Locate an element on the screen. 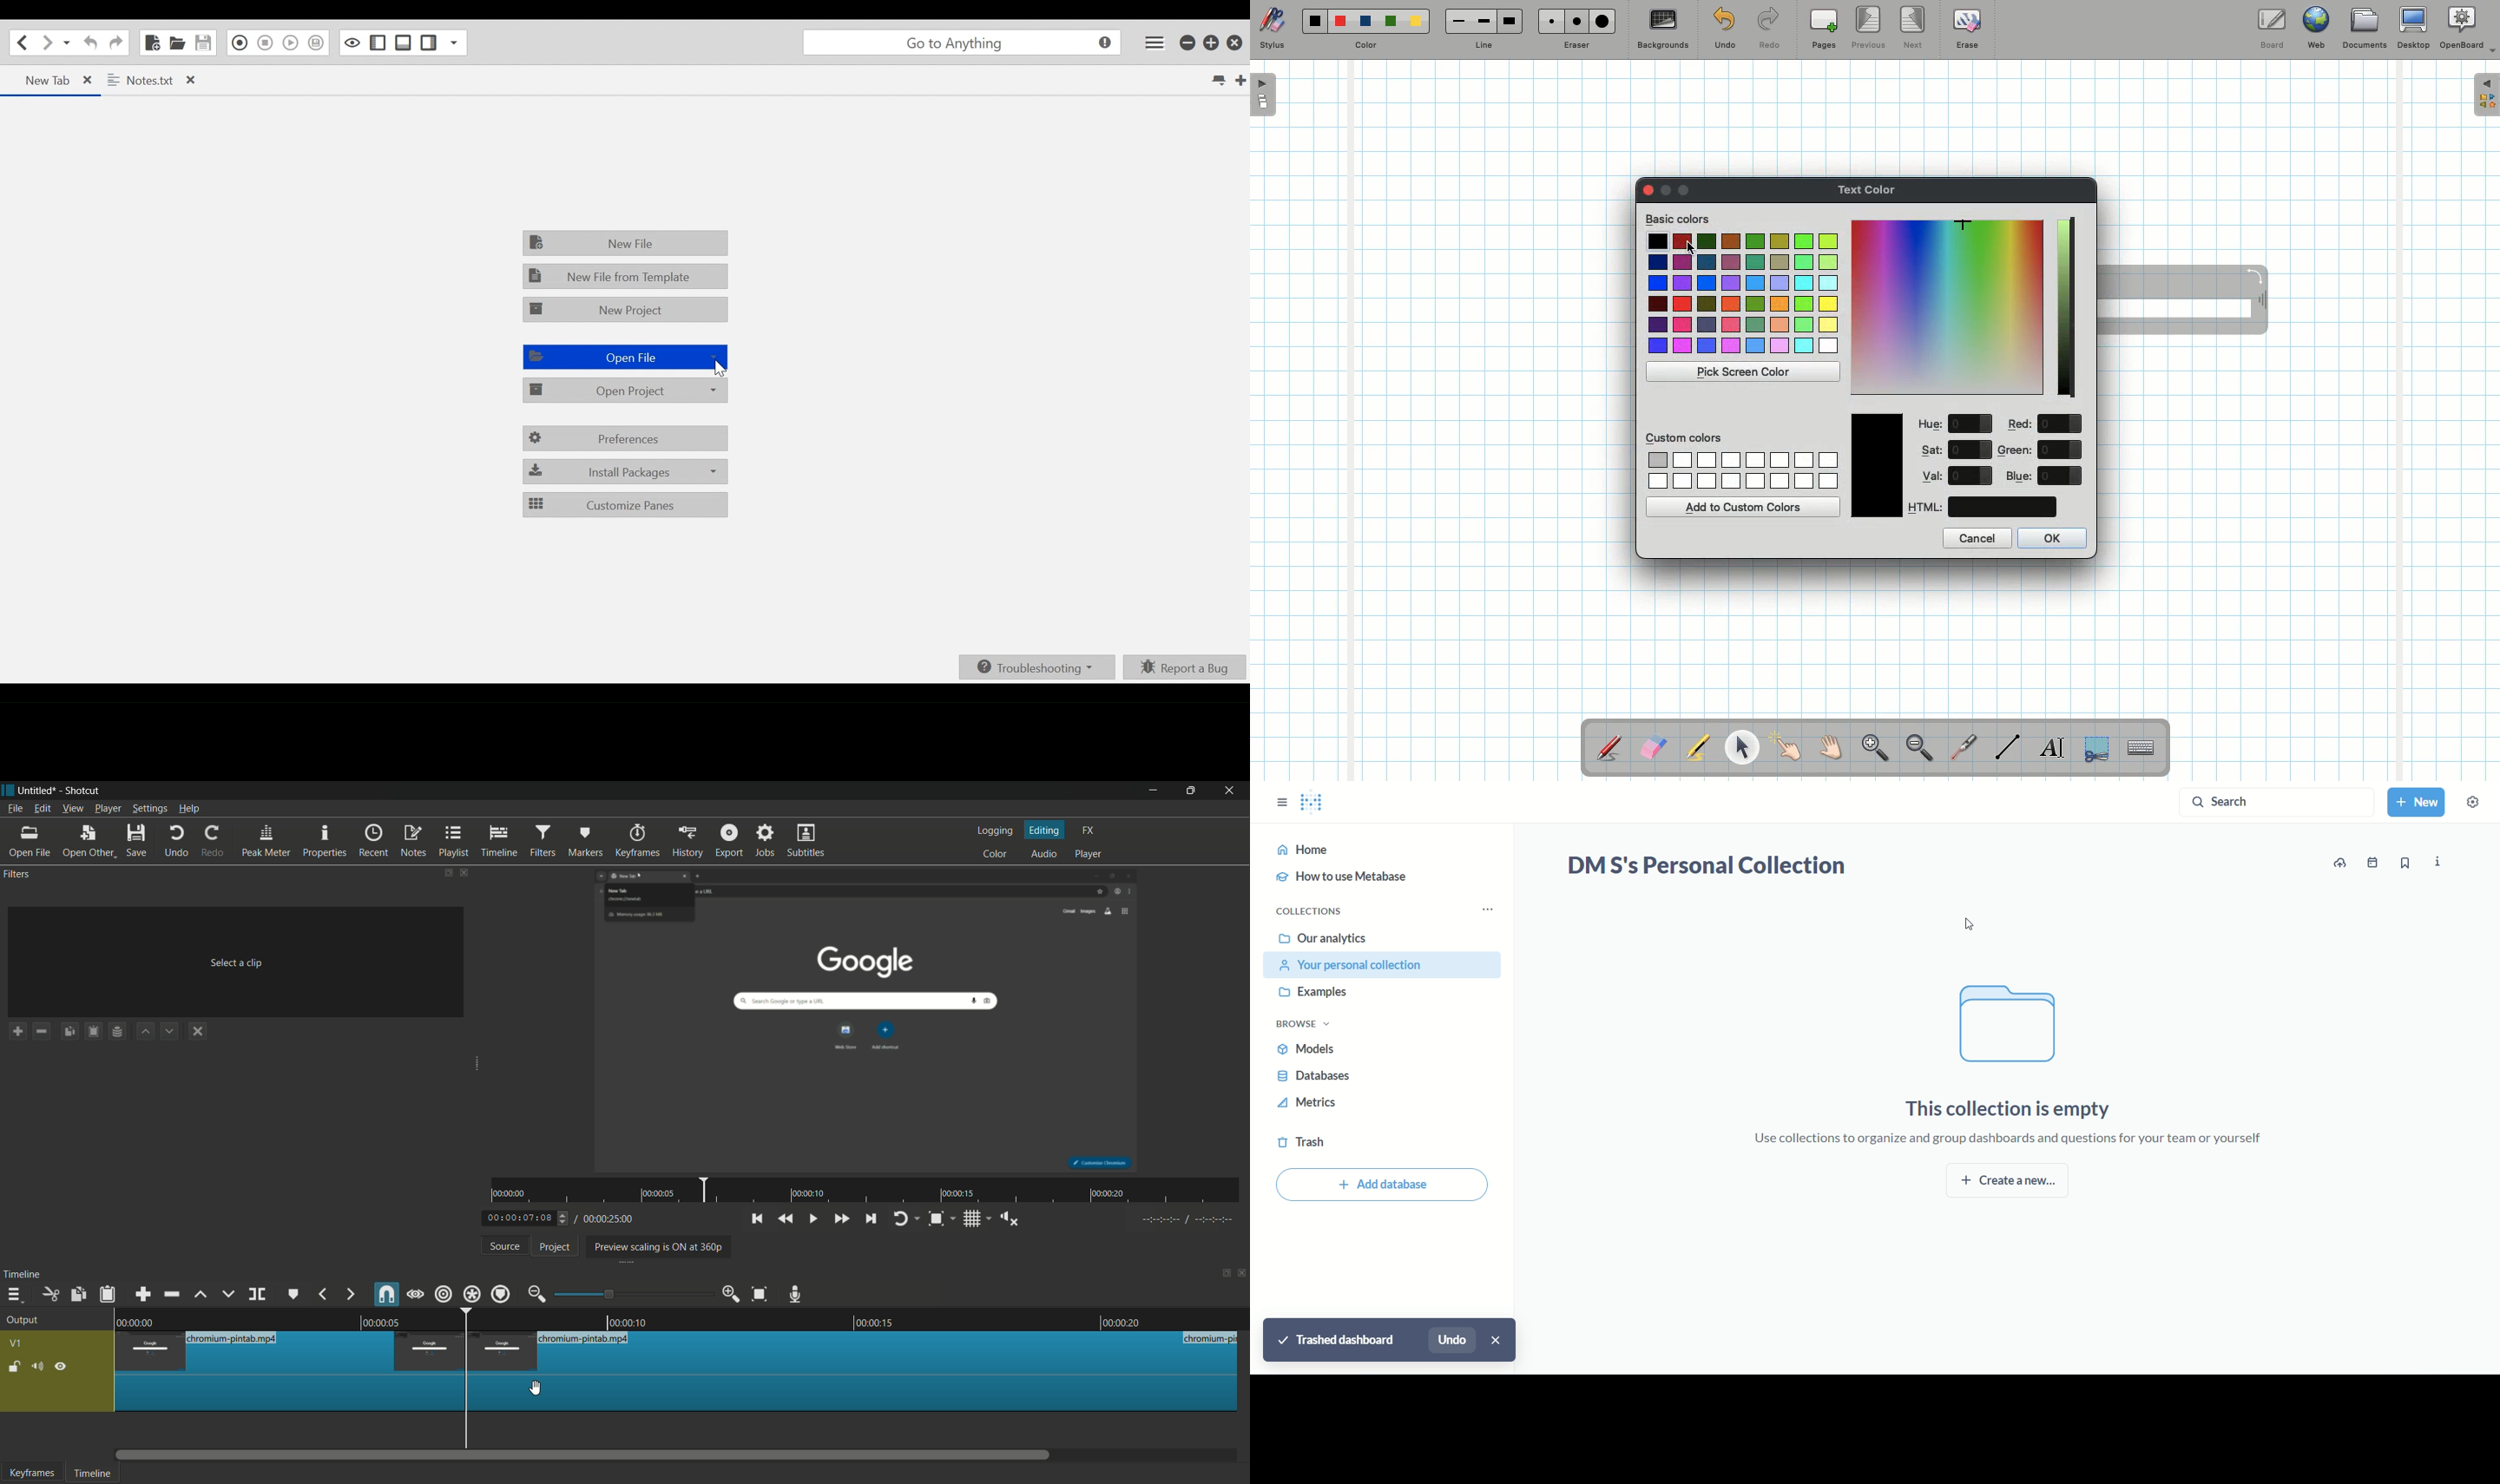  ripple markers is located at coordinates (501, 1294).